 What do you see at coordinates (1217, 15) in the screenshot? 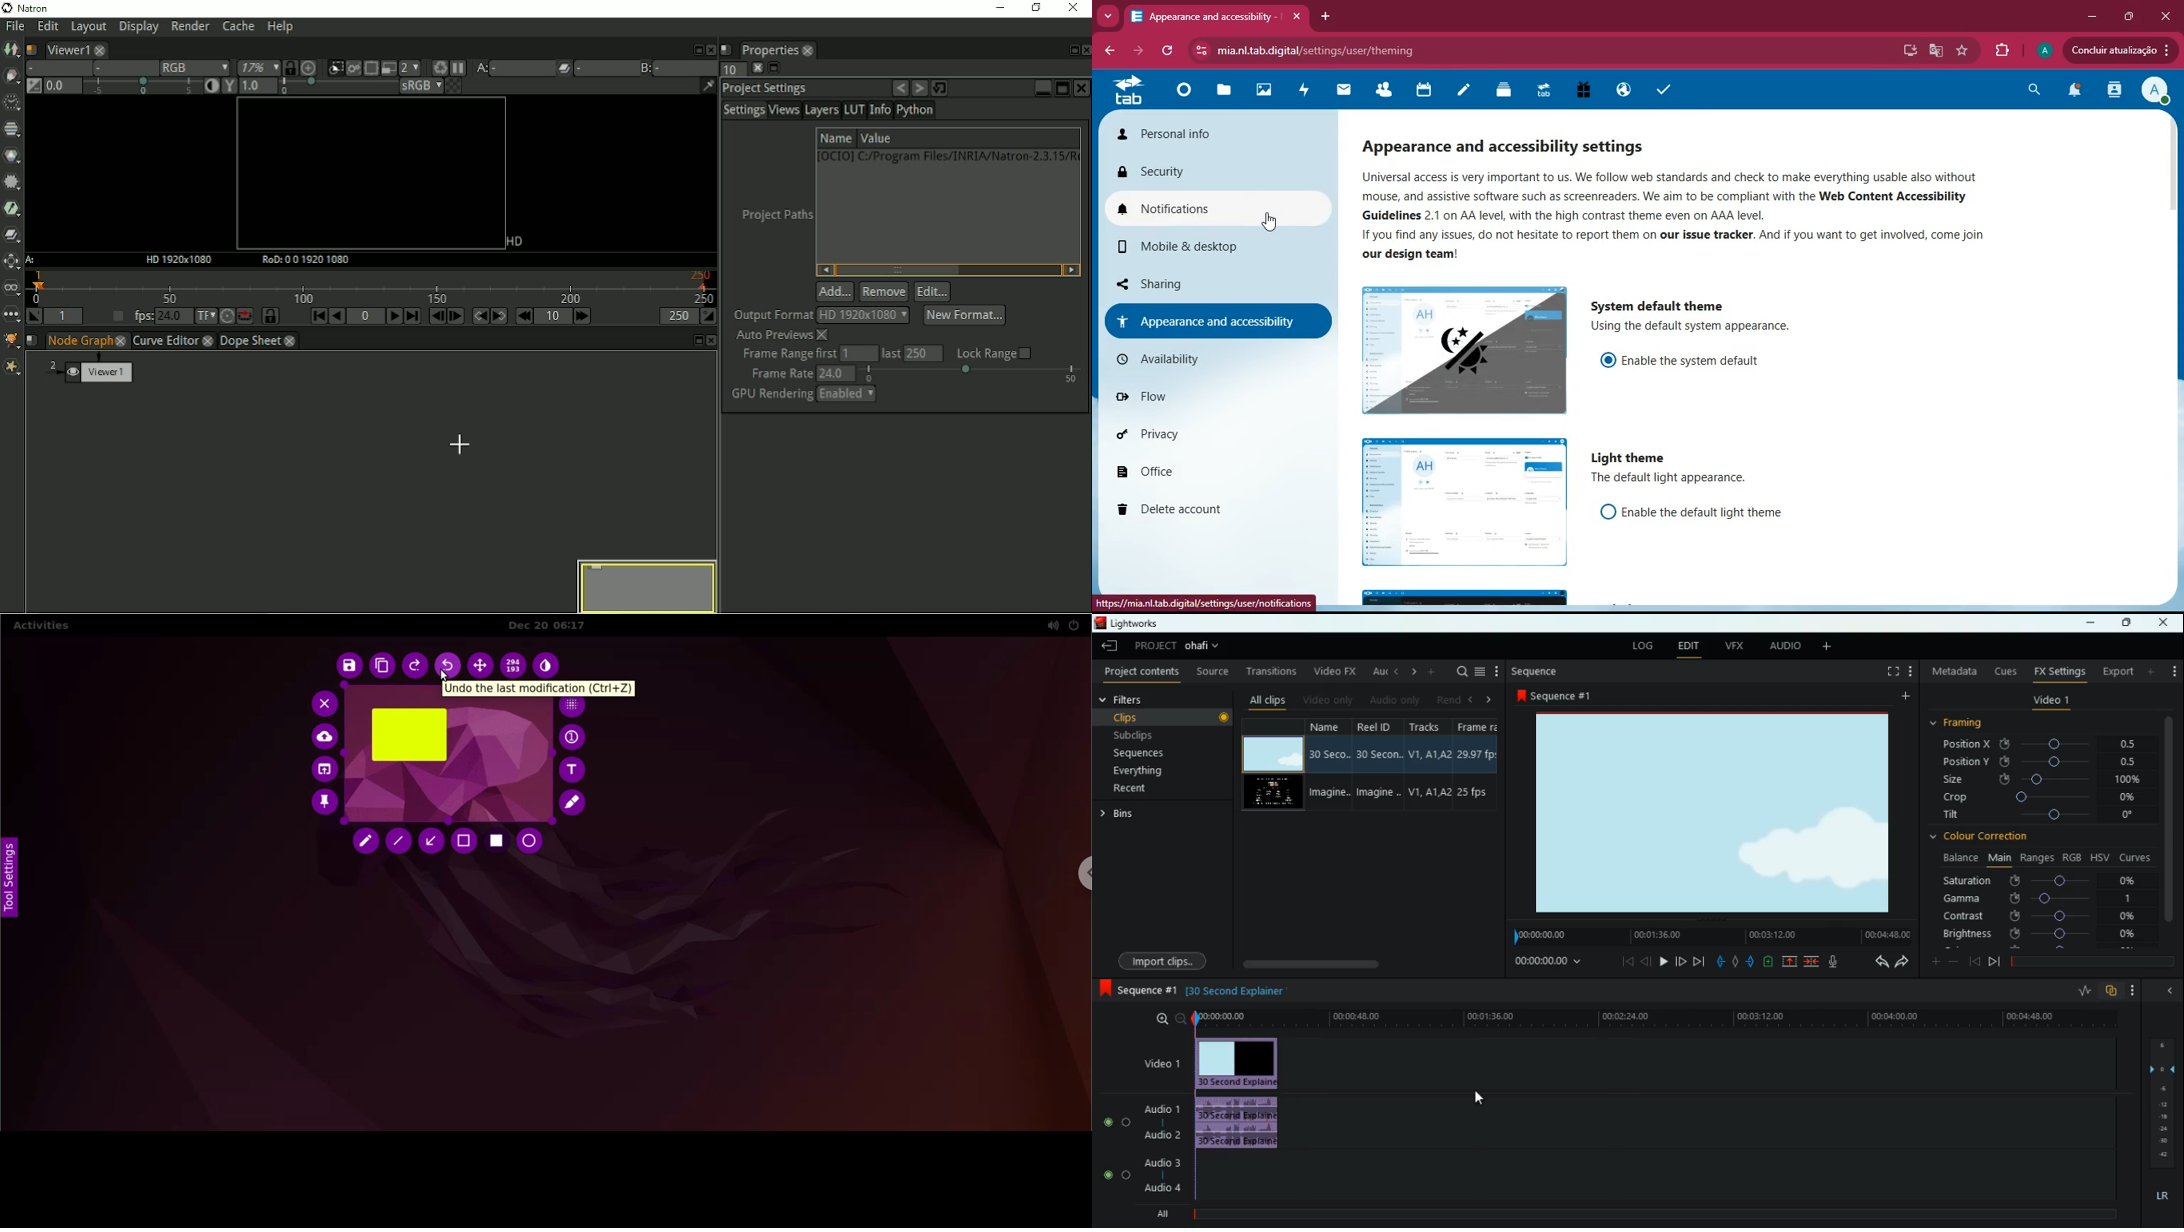
I see `Appearance and accessibility` at bounding box center [1217, 15].